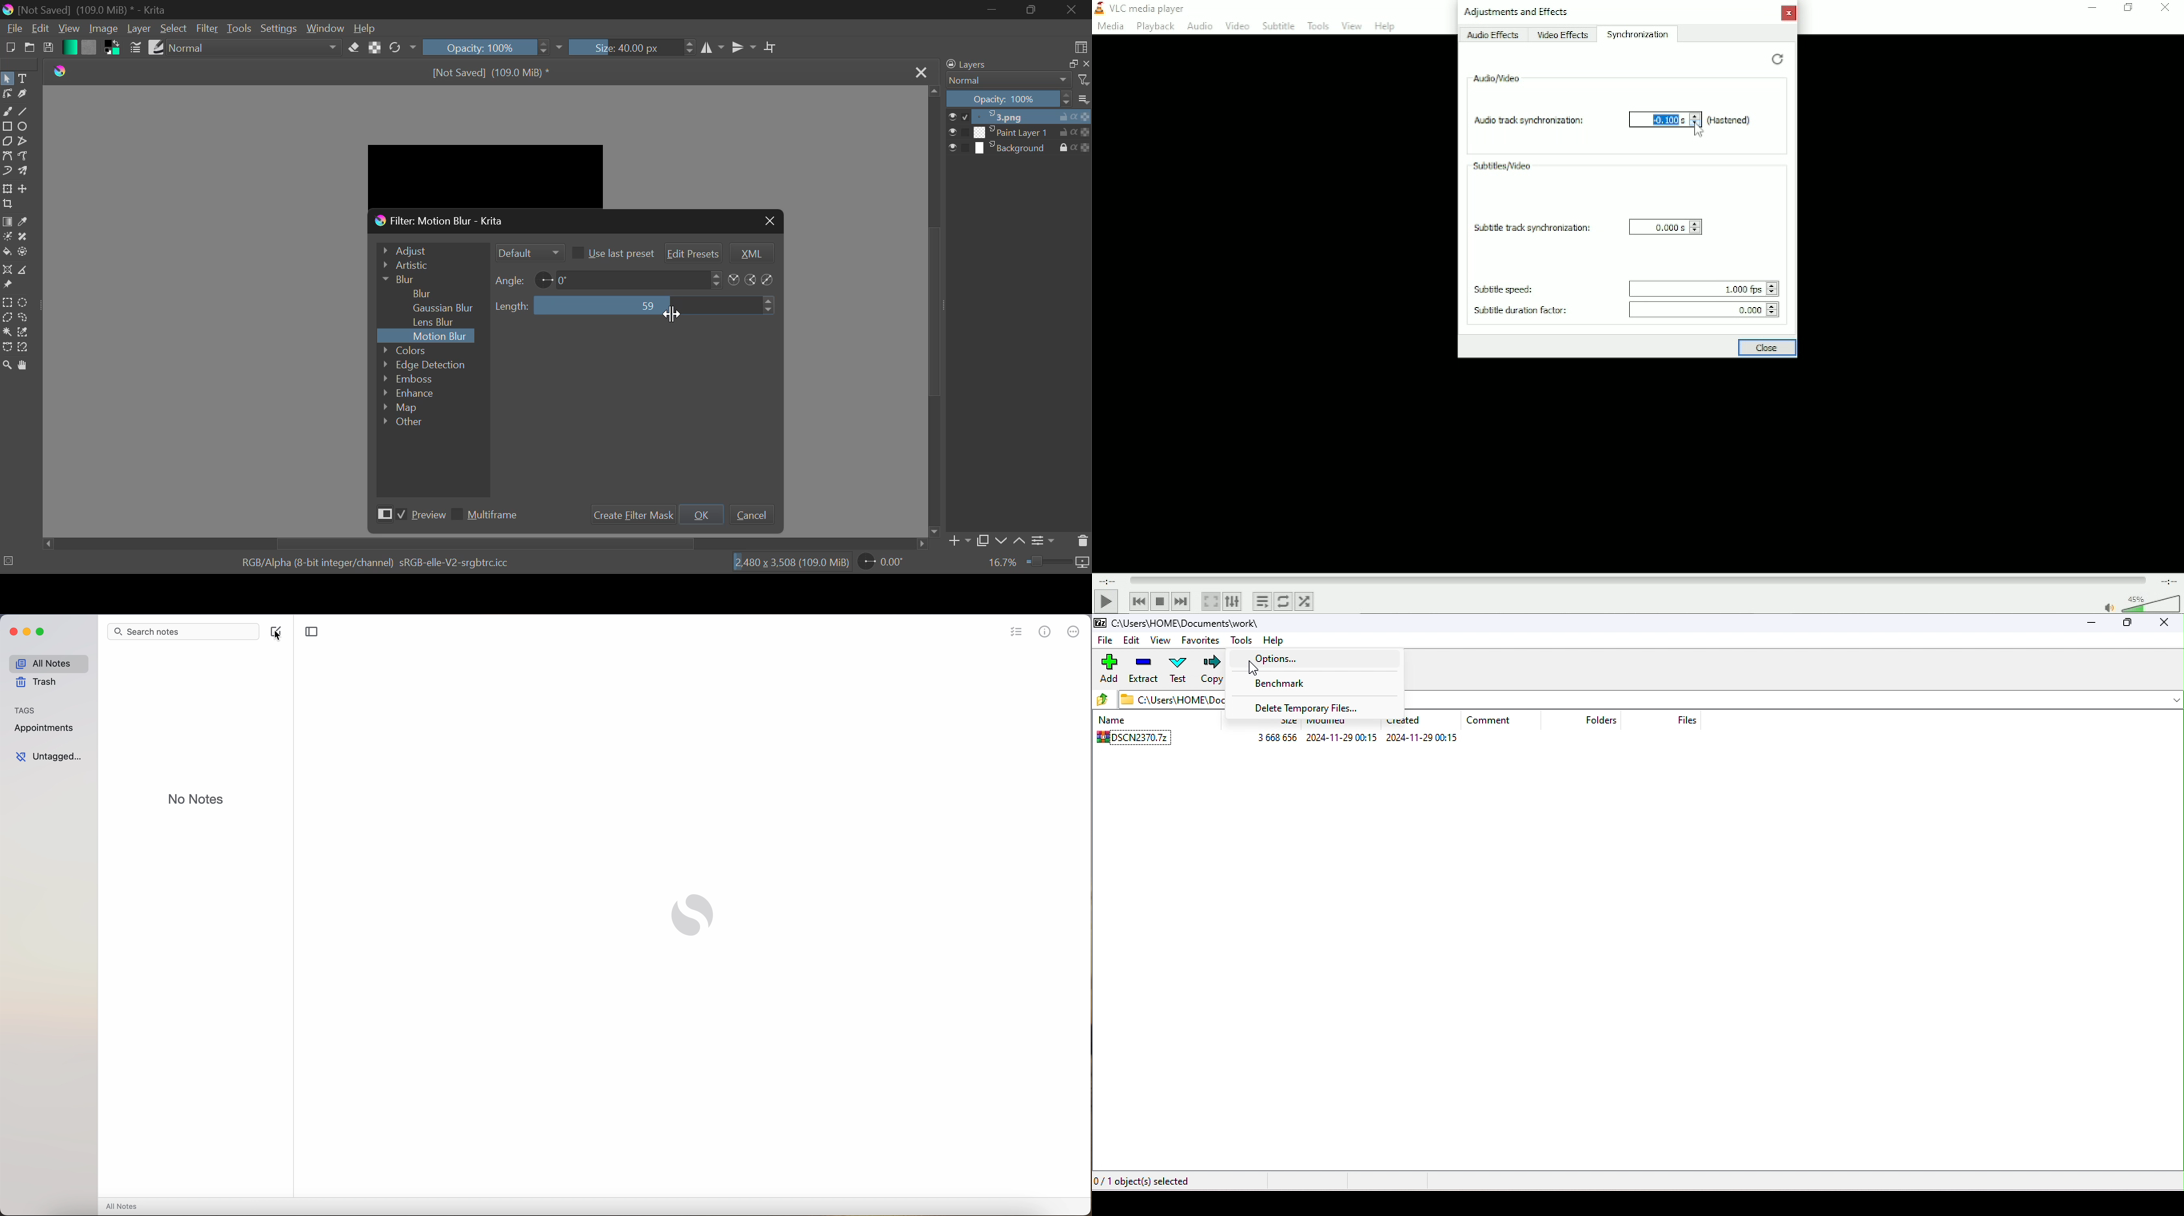  Describe the element at coordinates (1502, 164) in the screenshot. I see `subtitles/video` at that location.